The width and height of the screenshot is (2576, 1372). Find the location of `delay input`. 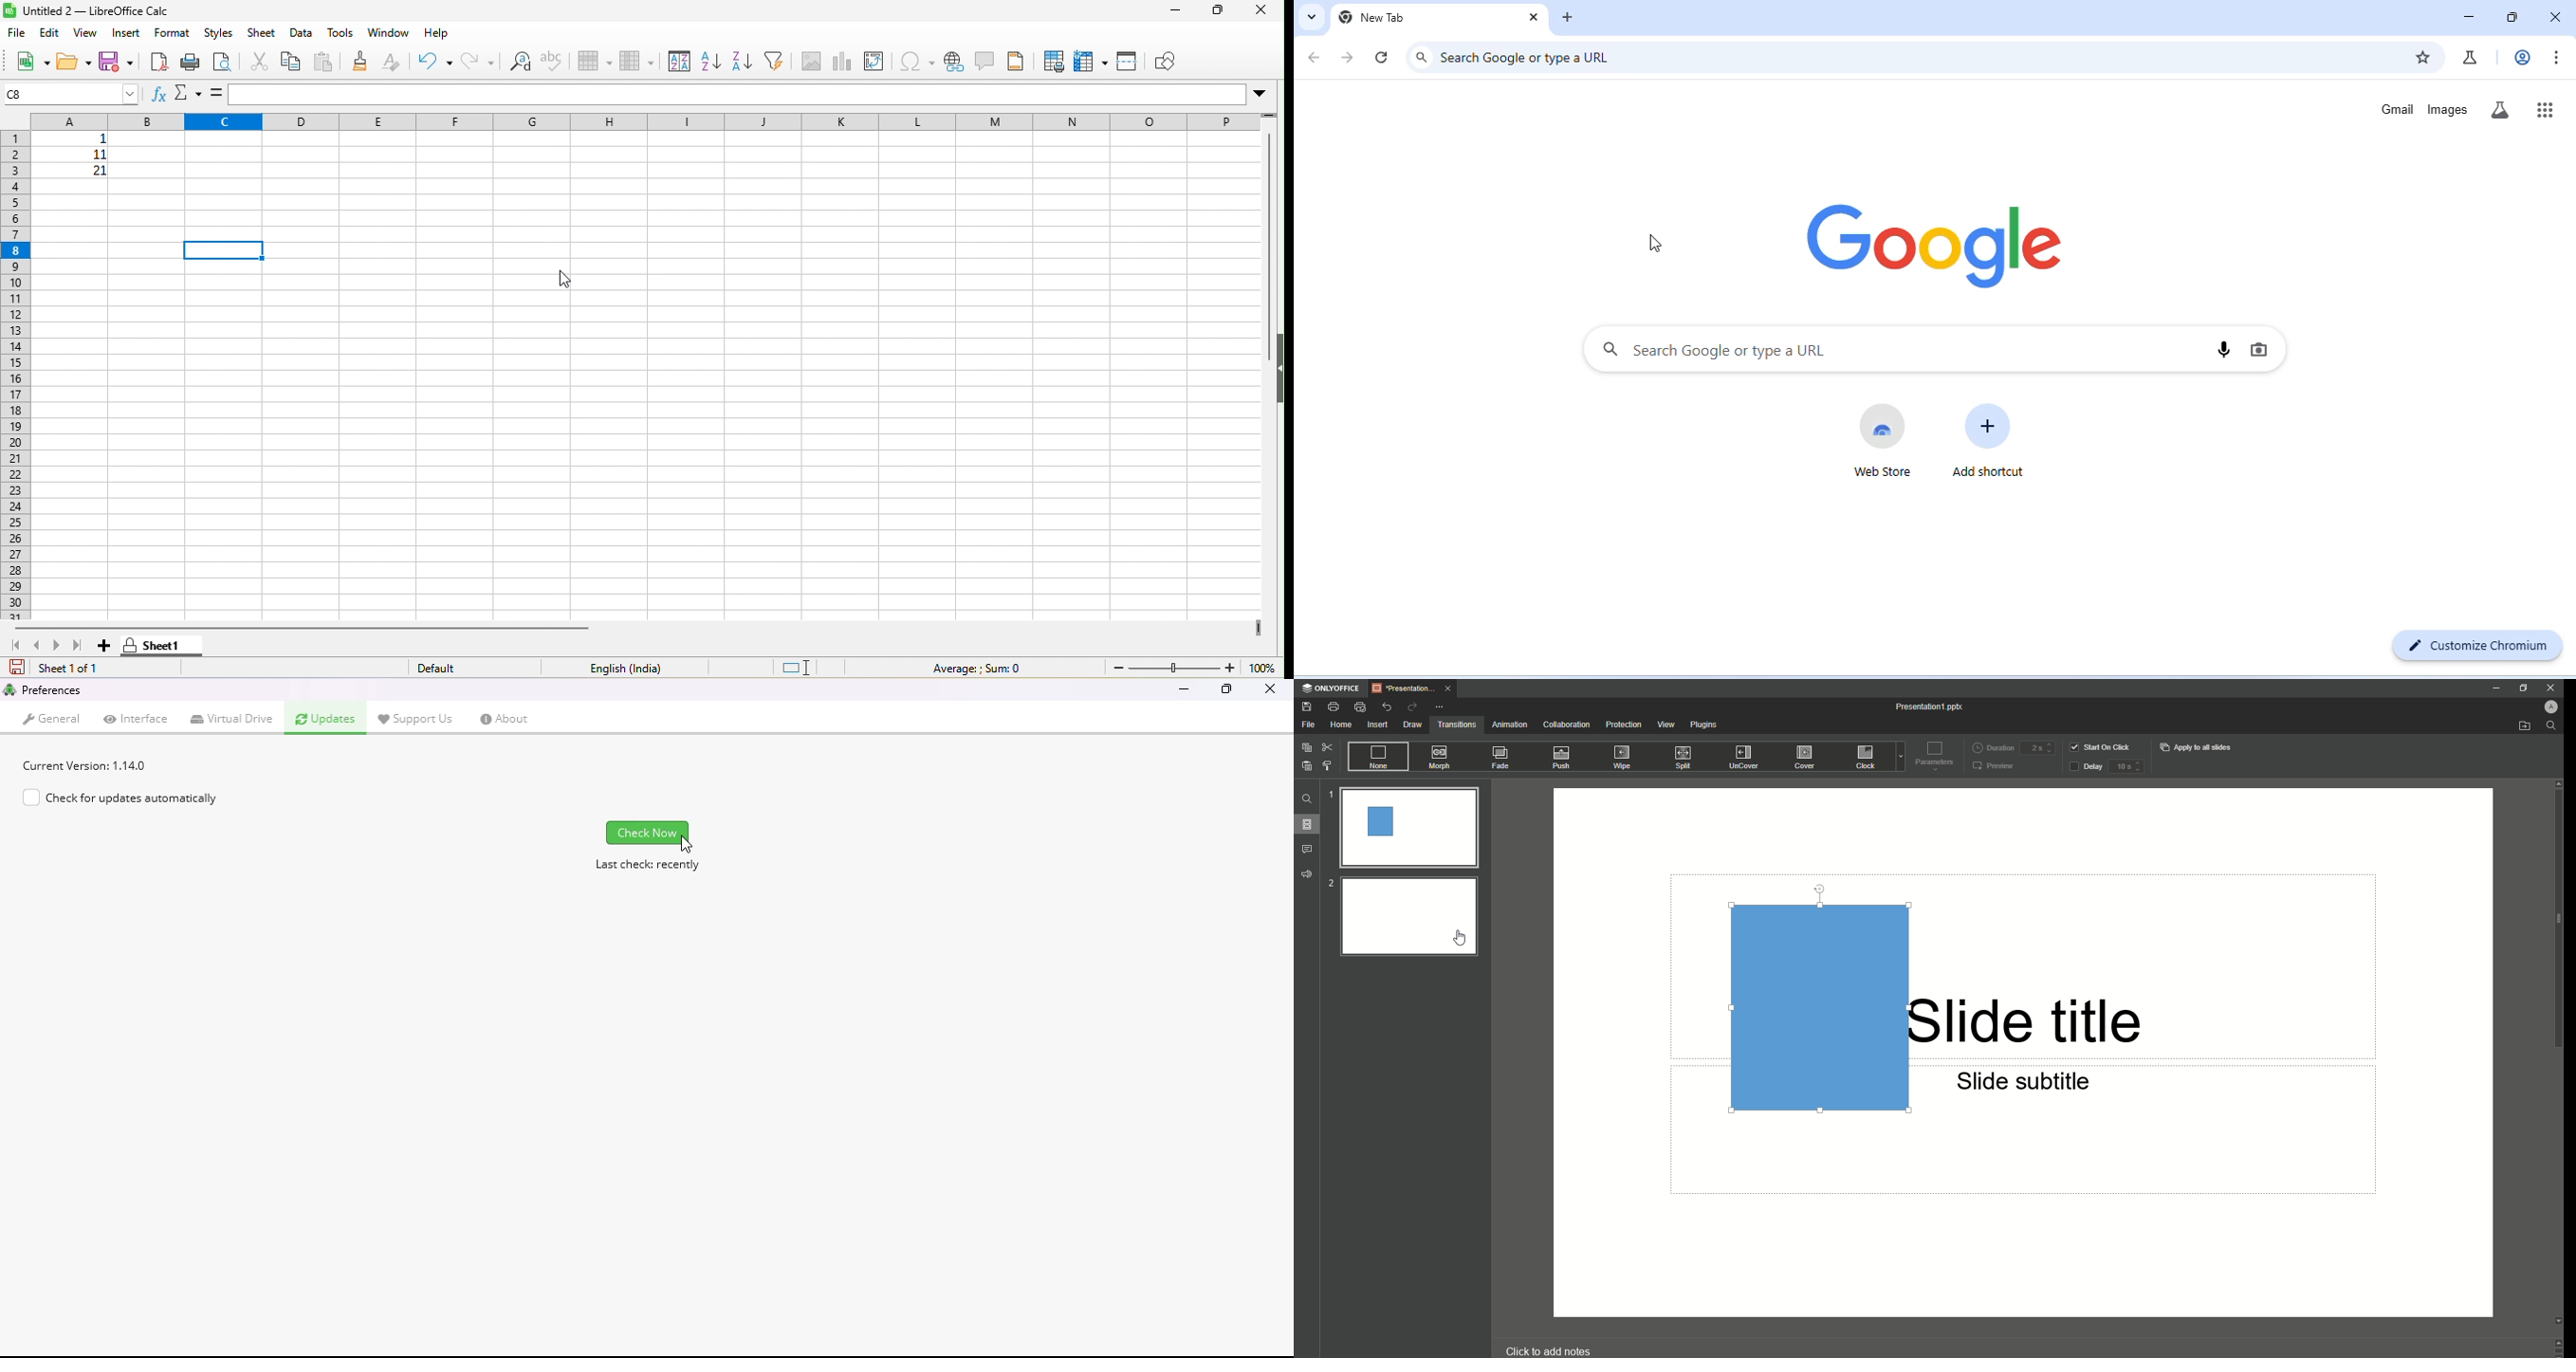

delay input is located at coordinates (2131, 768).